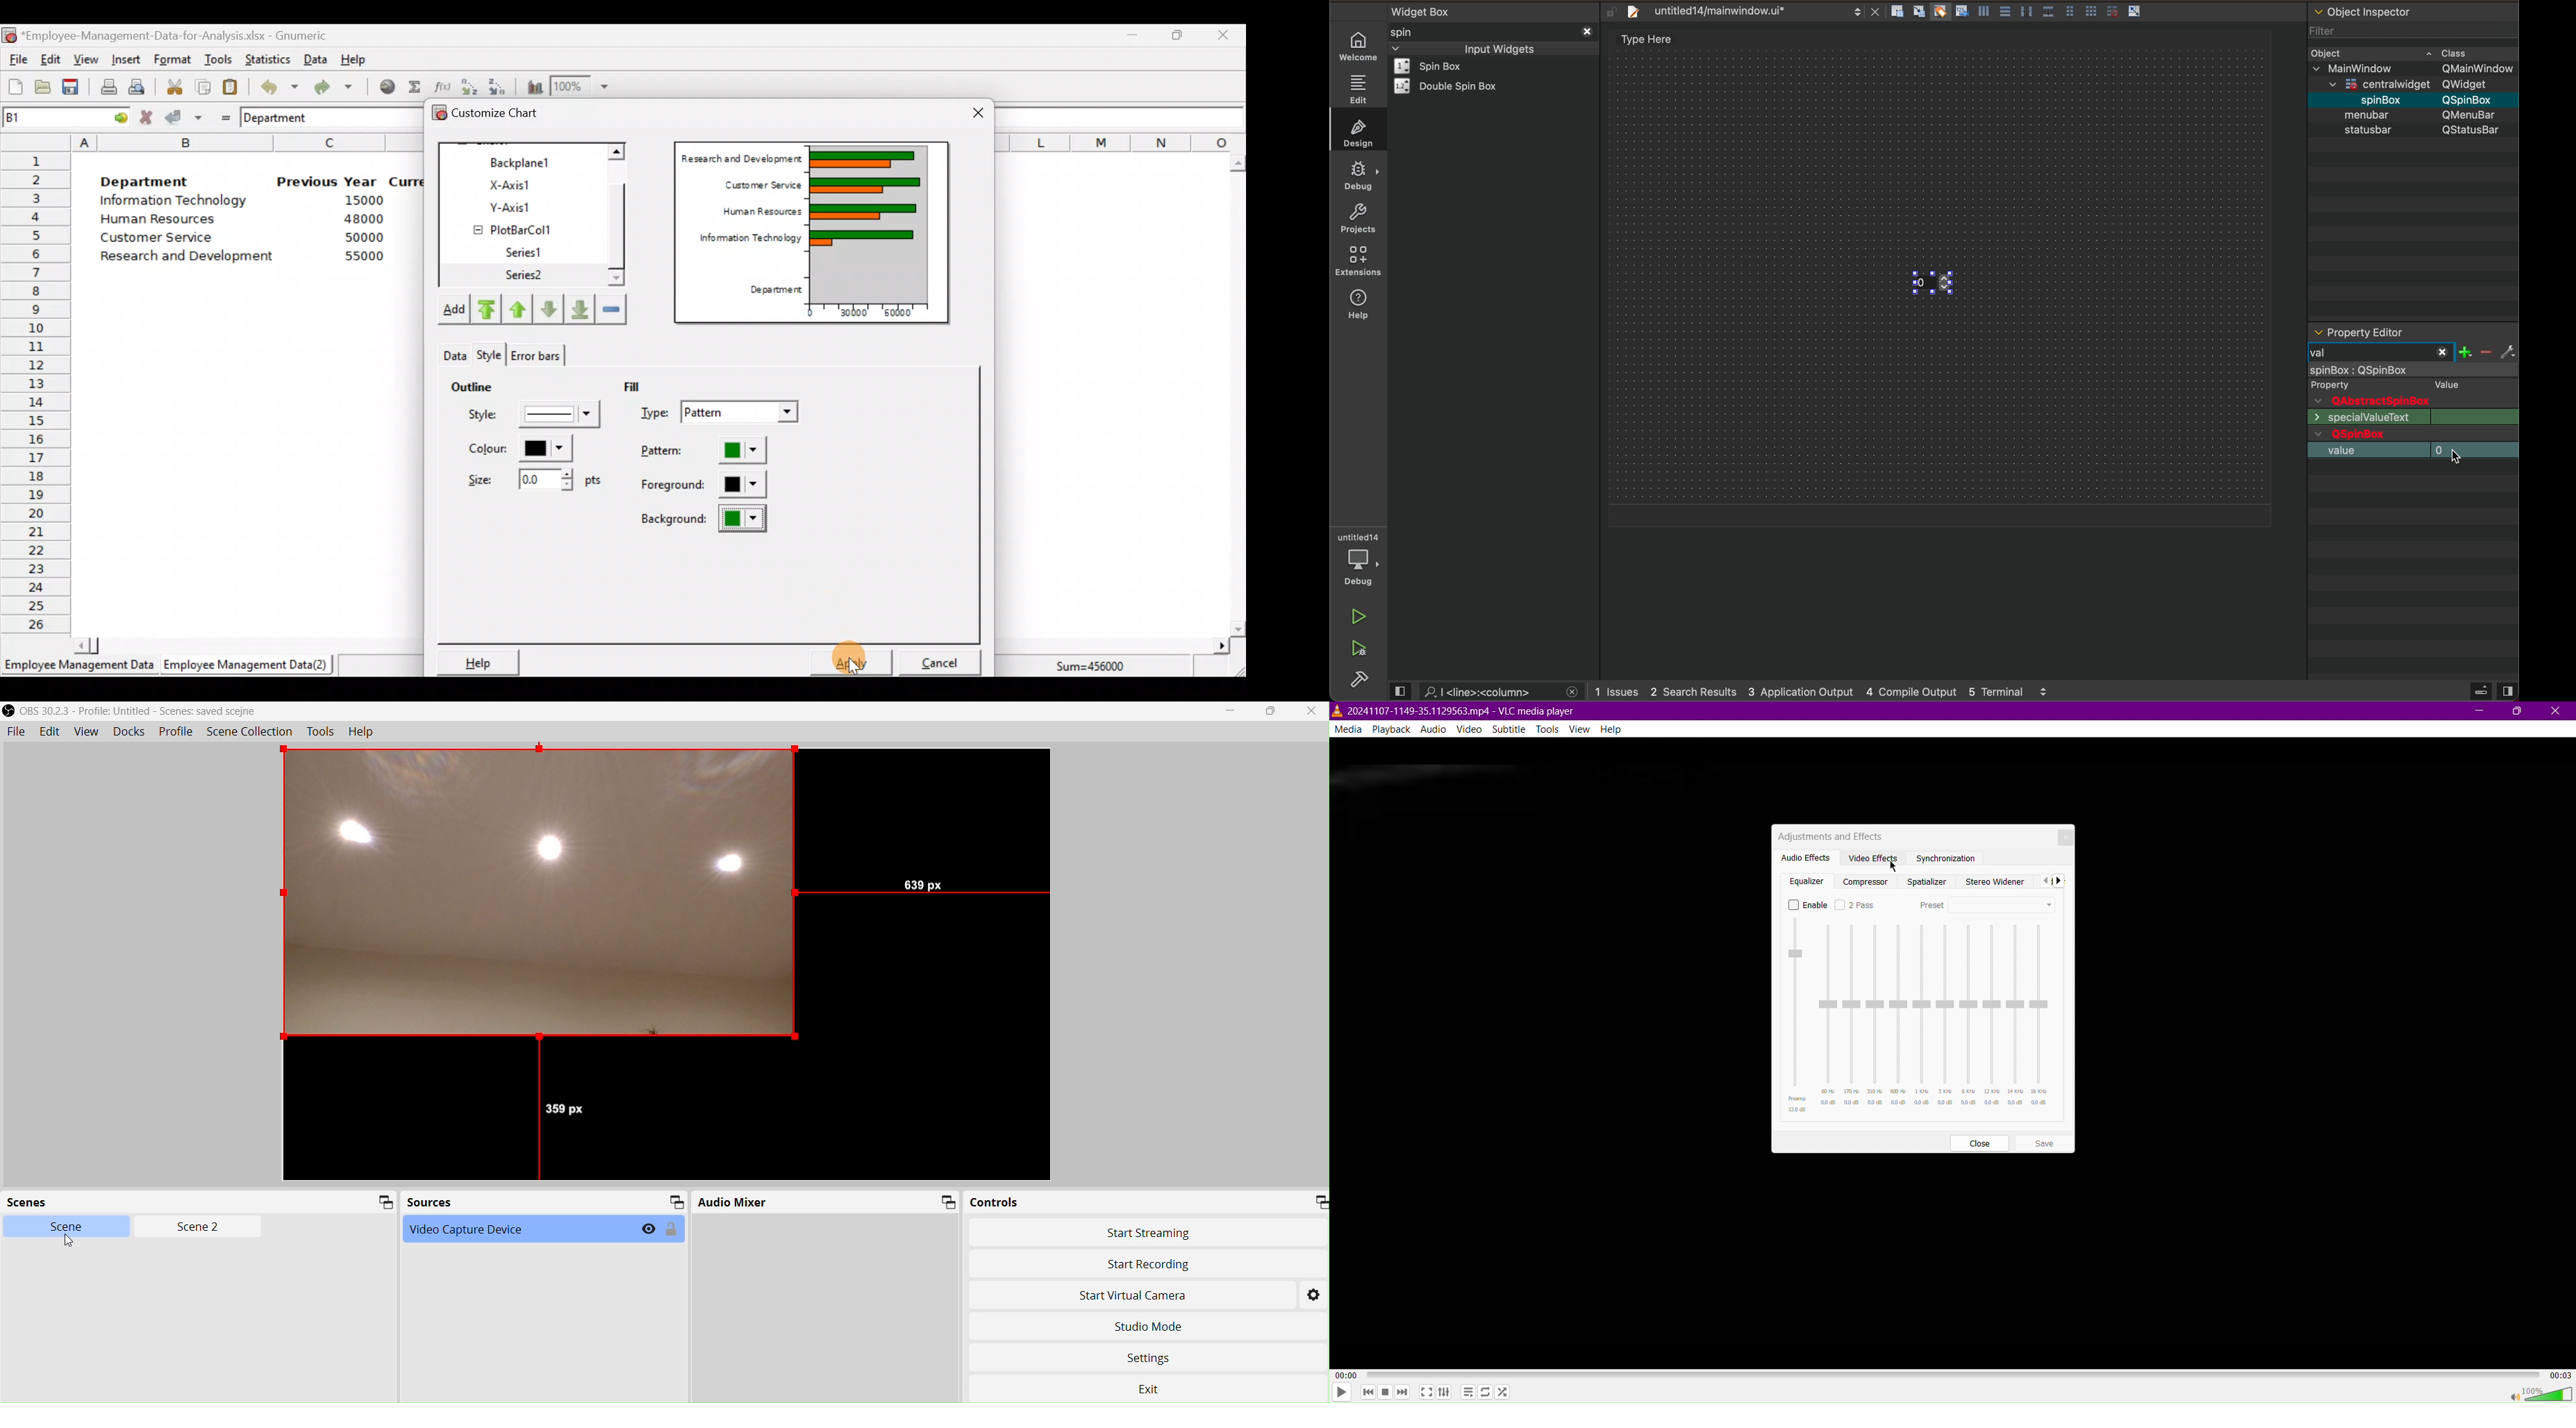 The height and width of the screenshot is (1428, 2576). What do you see at coordinates (1149, 1233) in the screenshot?
I see `Start Streaming` at bounding box center [1149, 1233].